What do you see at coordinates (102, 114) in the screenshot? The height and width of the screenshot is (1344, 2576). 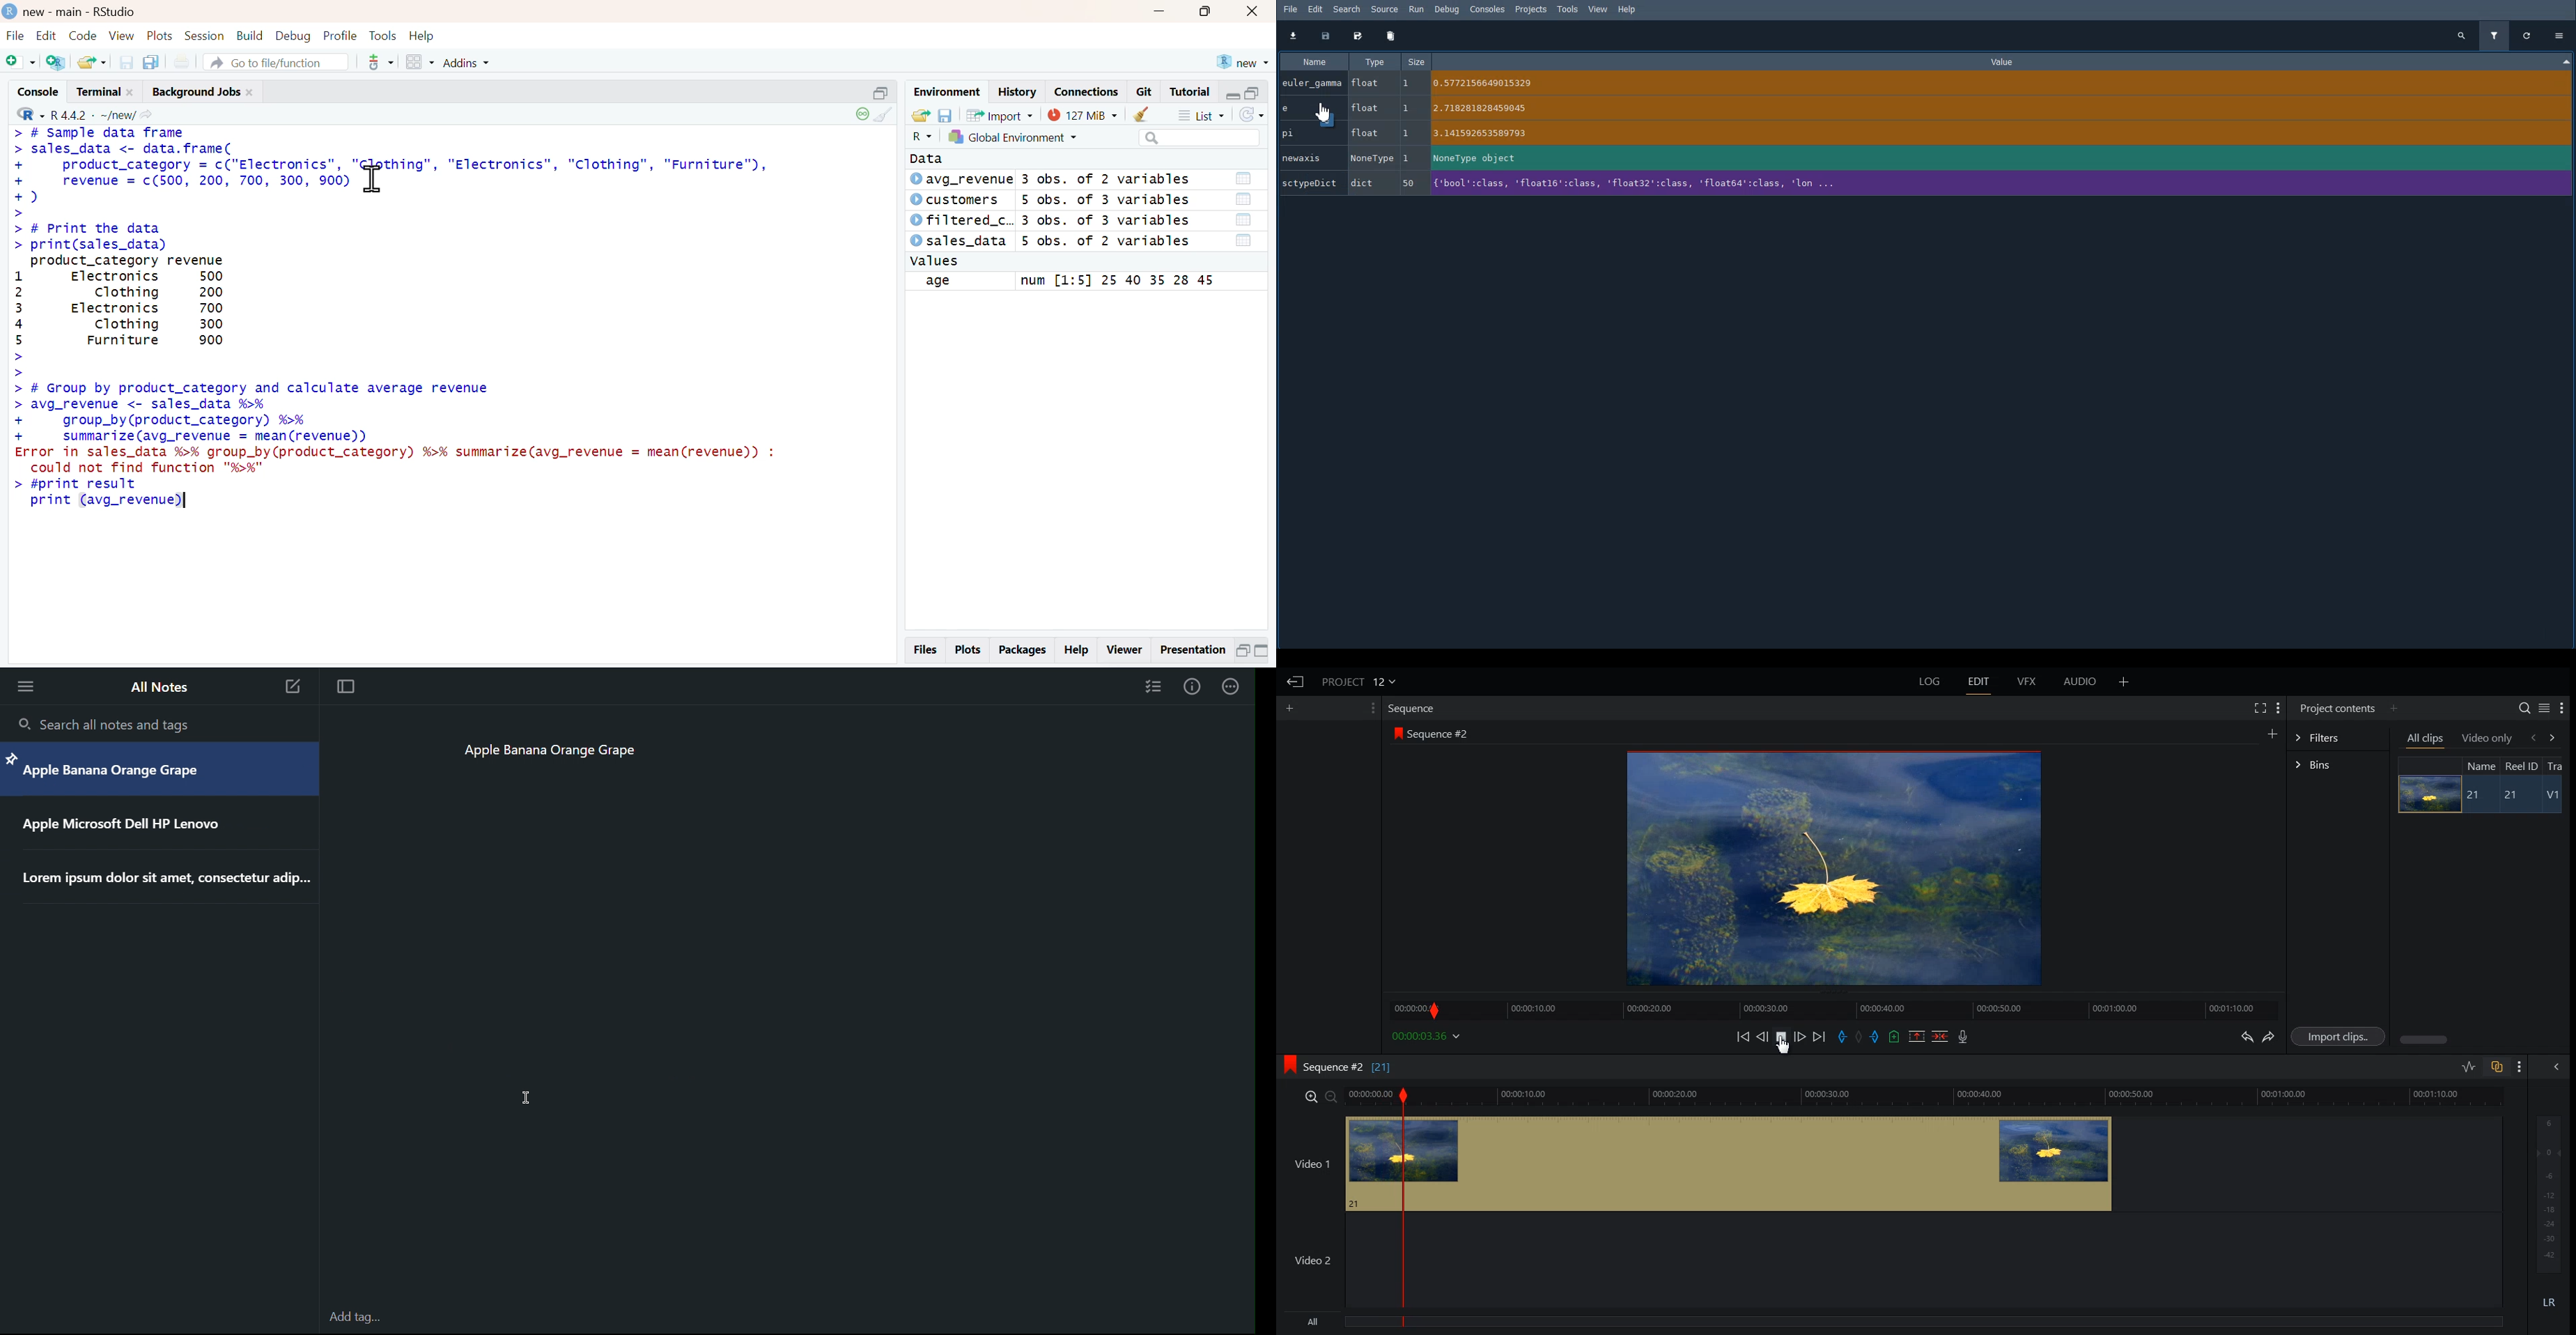 I see `R 4.4.2 . ~/new/` at bounding box center [102, 114].